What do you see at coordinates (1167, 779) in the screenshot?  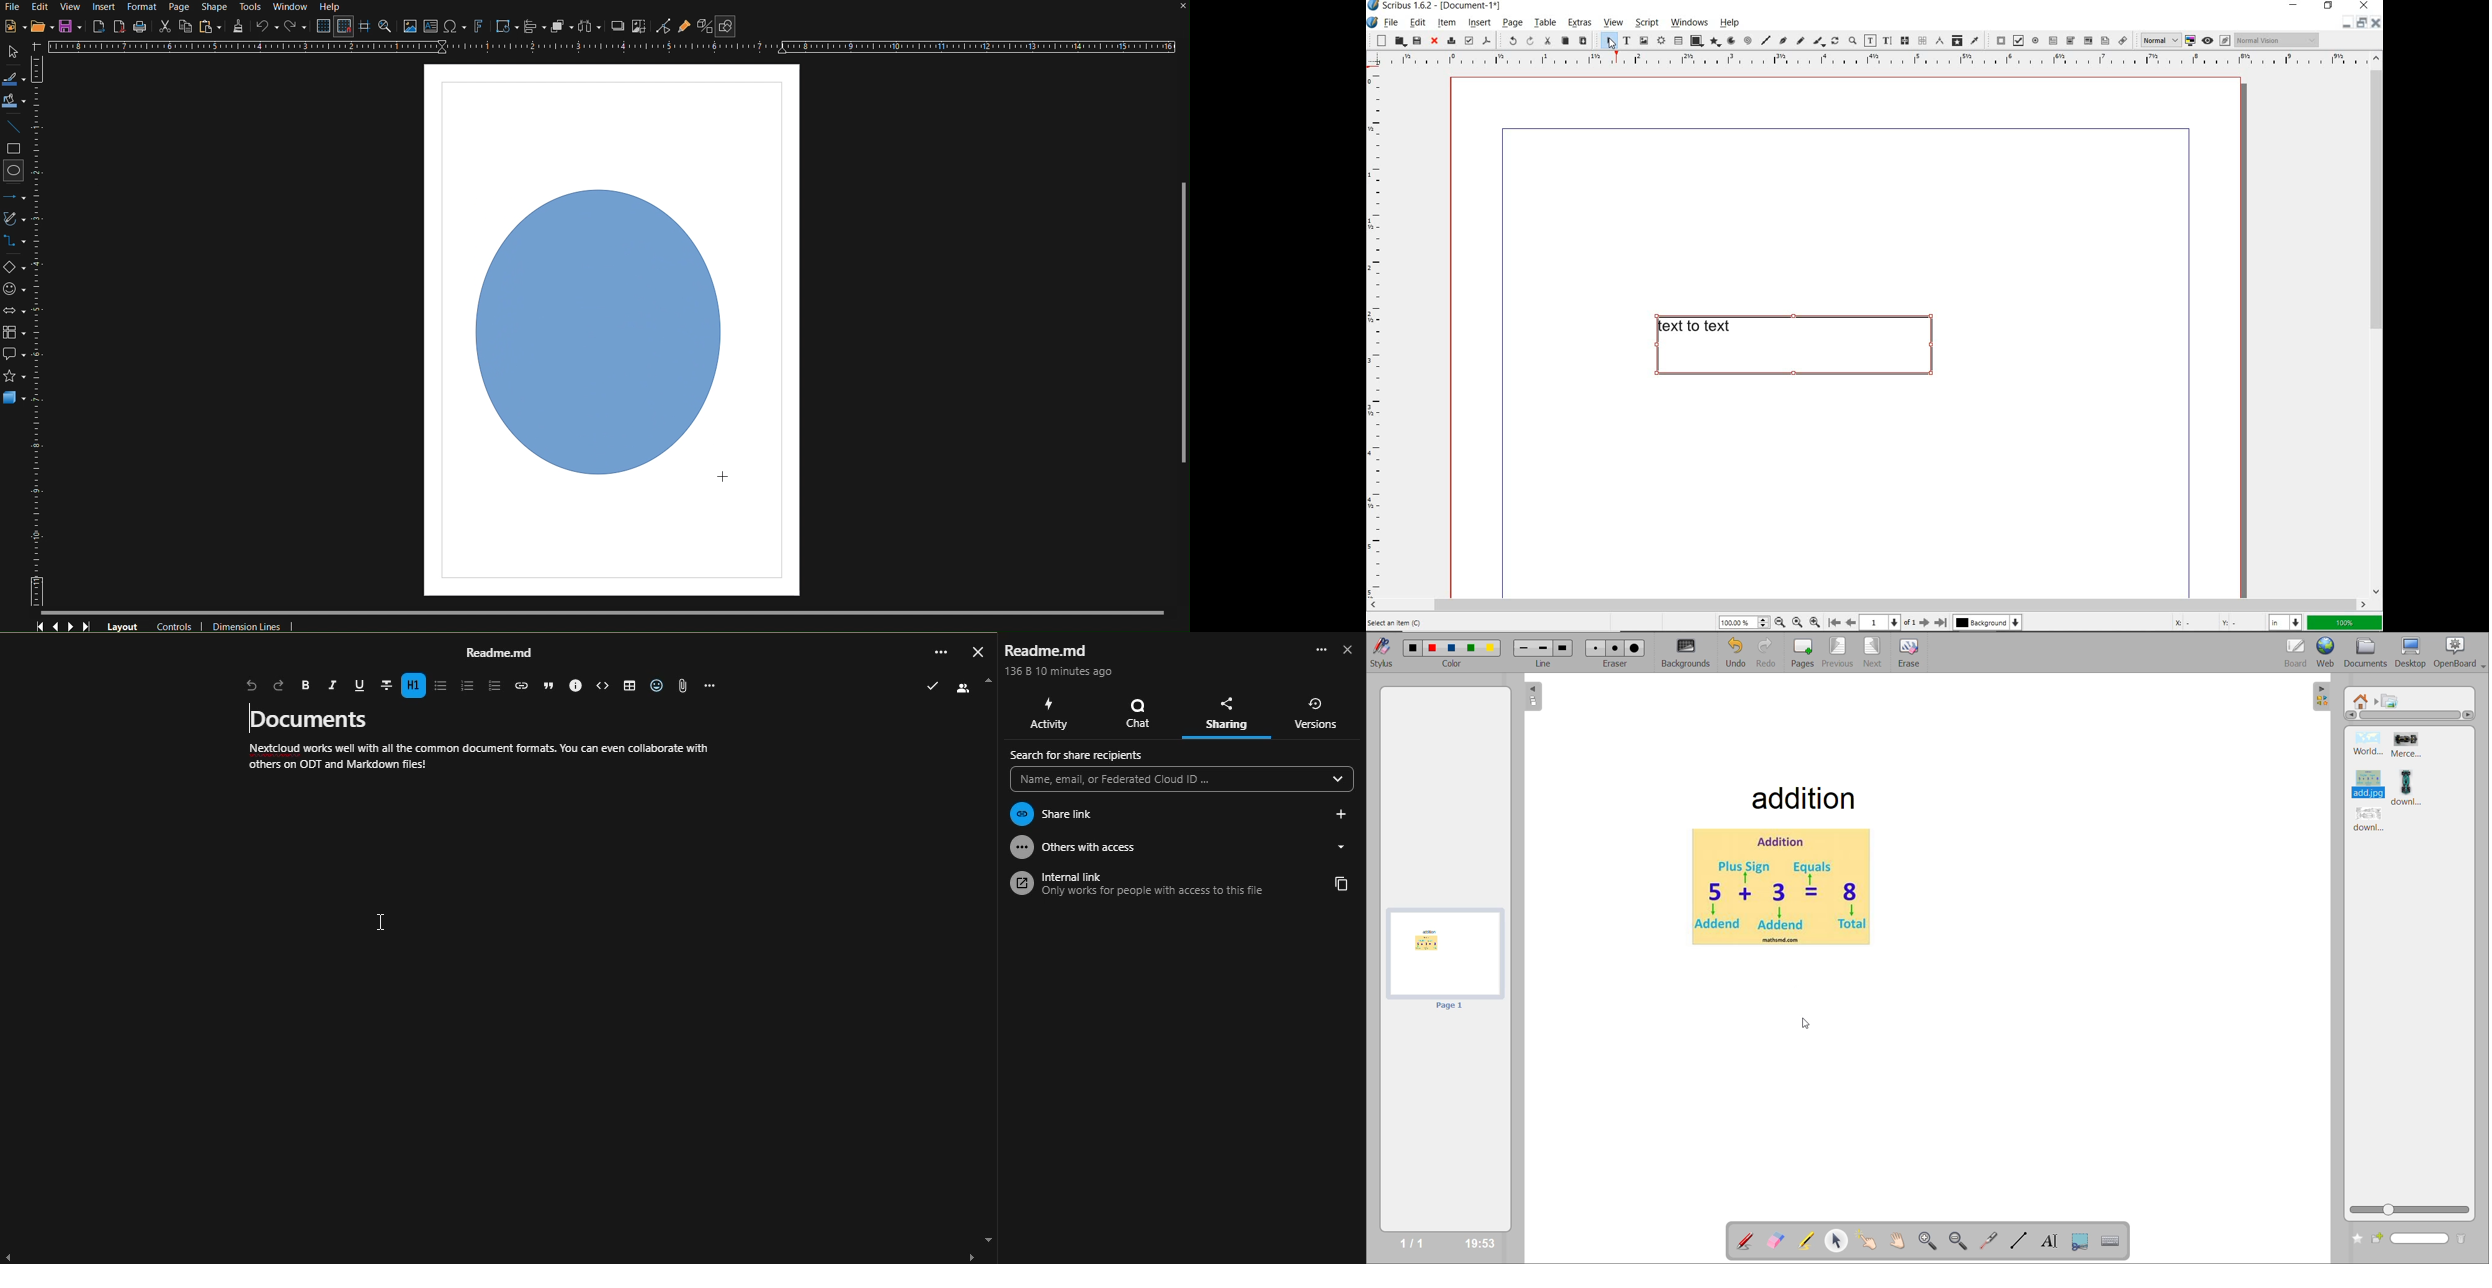 I see `‘Name, email, or Federated Cloud ID ...` at bounding box center [1167, 779].